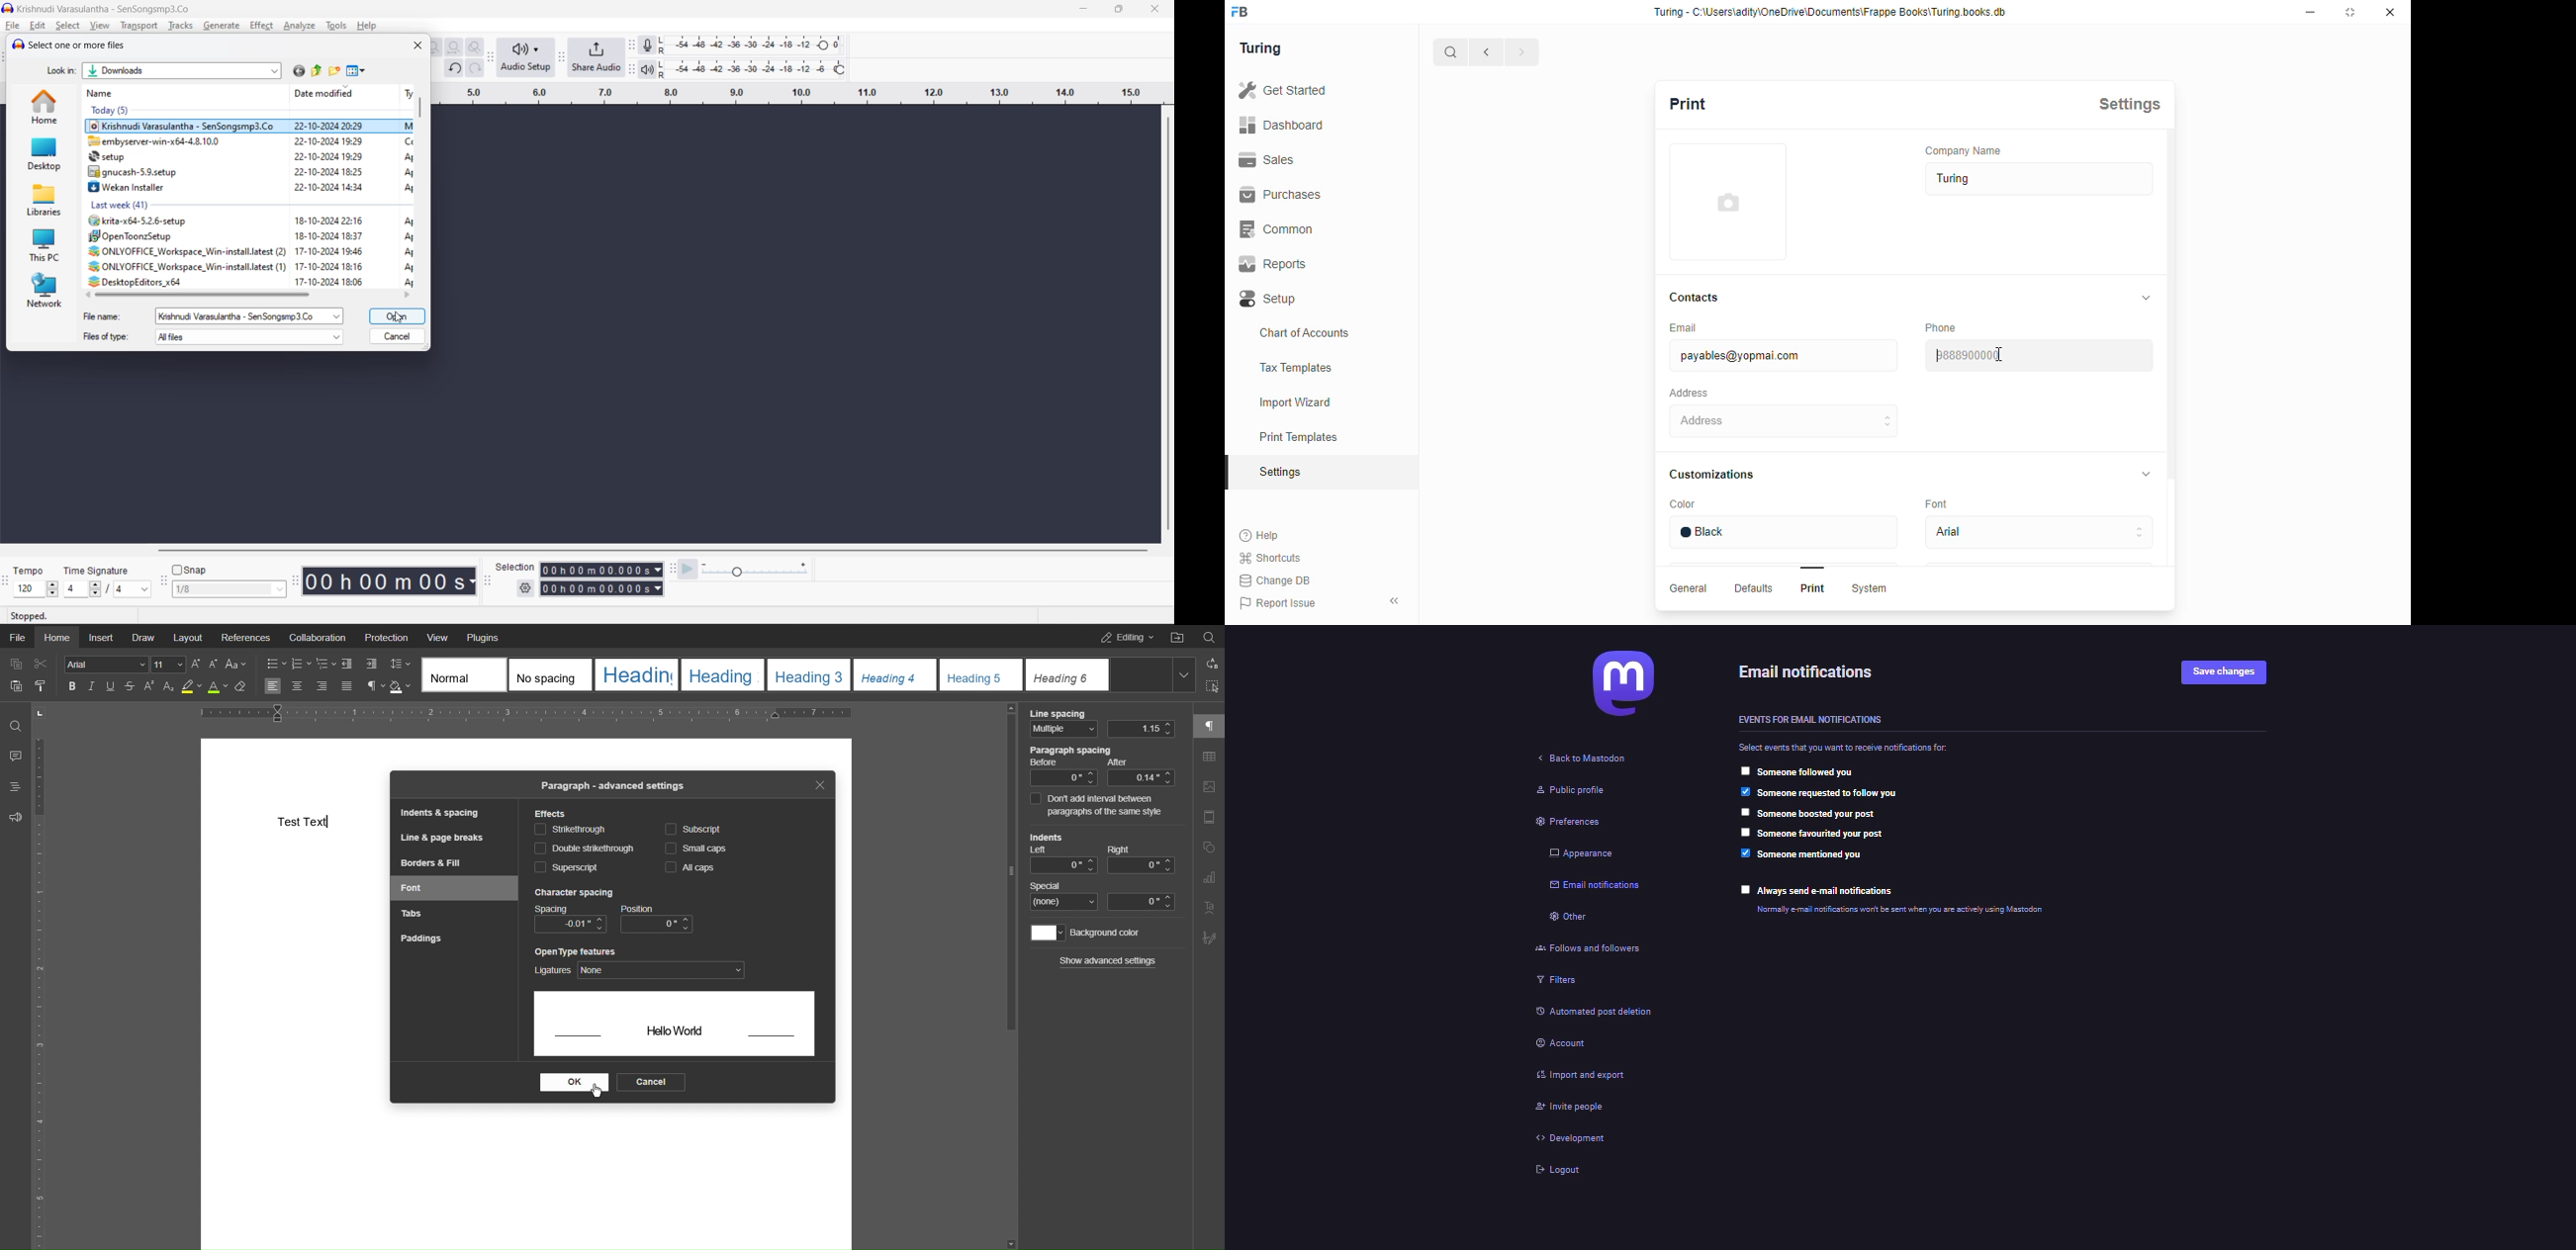  I want to click on up one level, so click(316, 72).